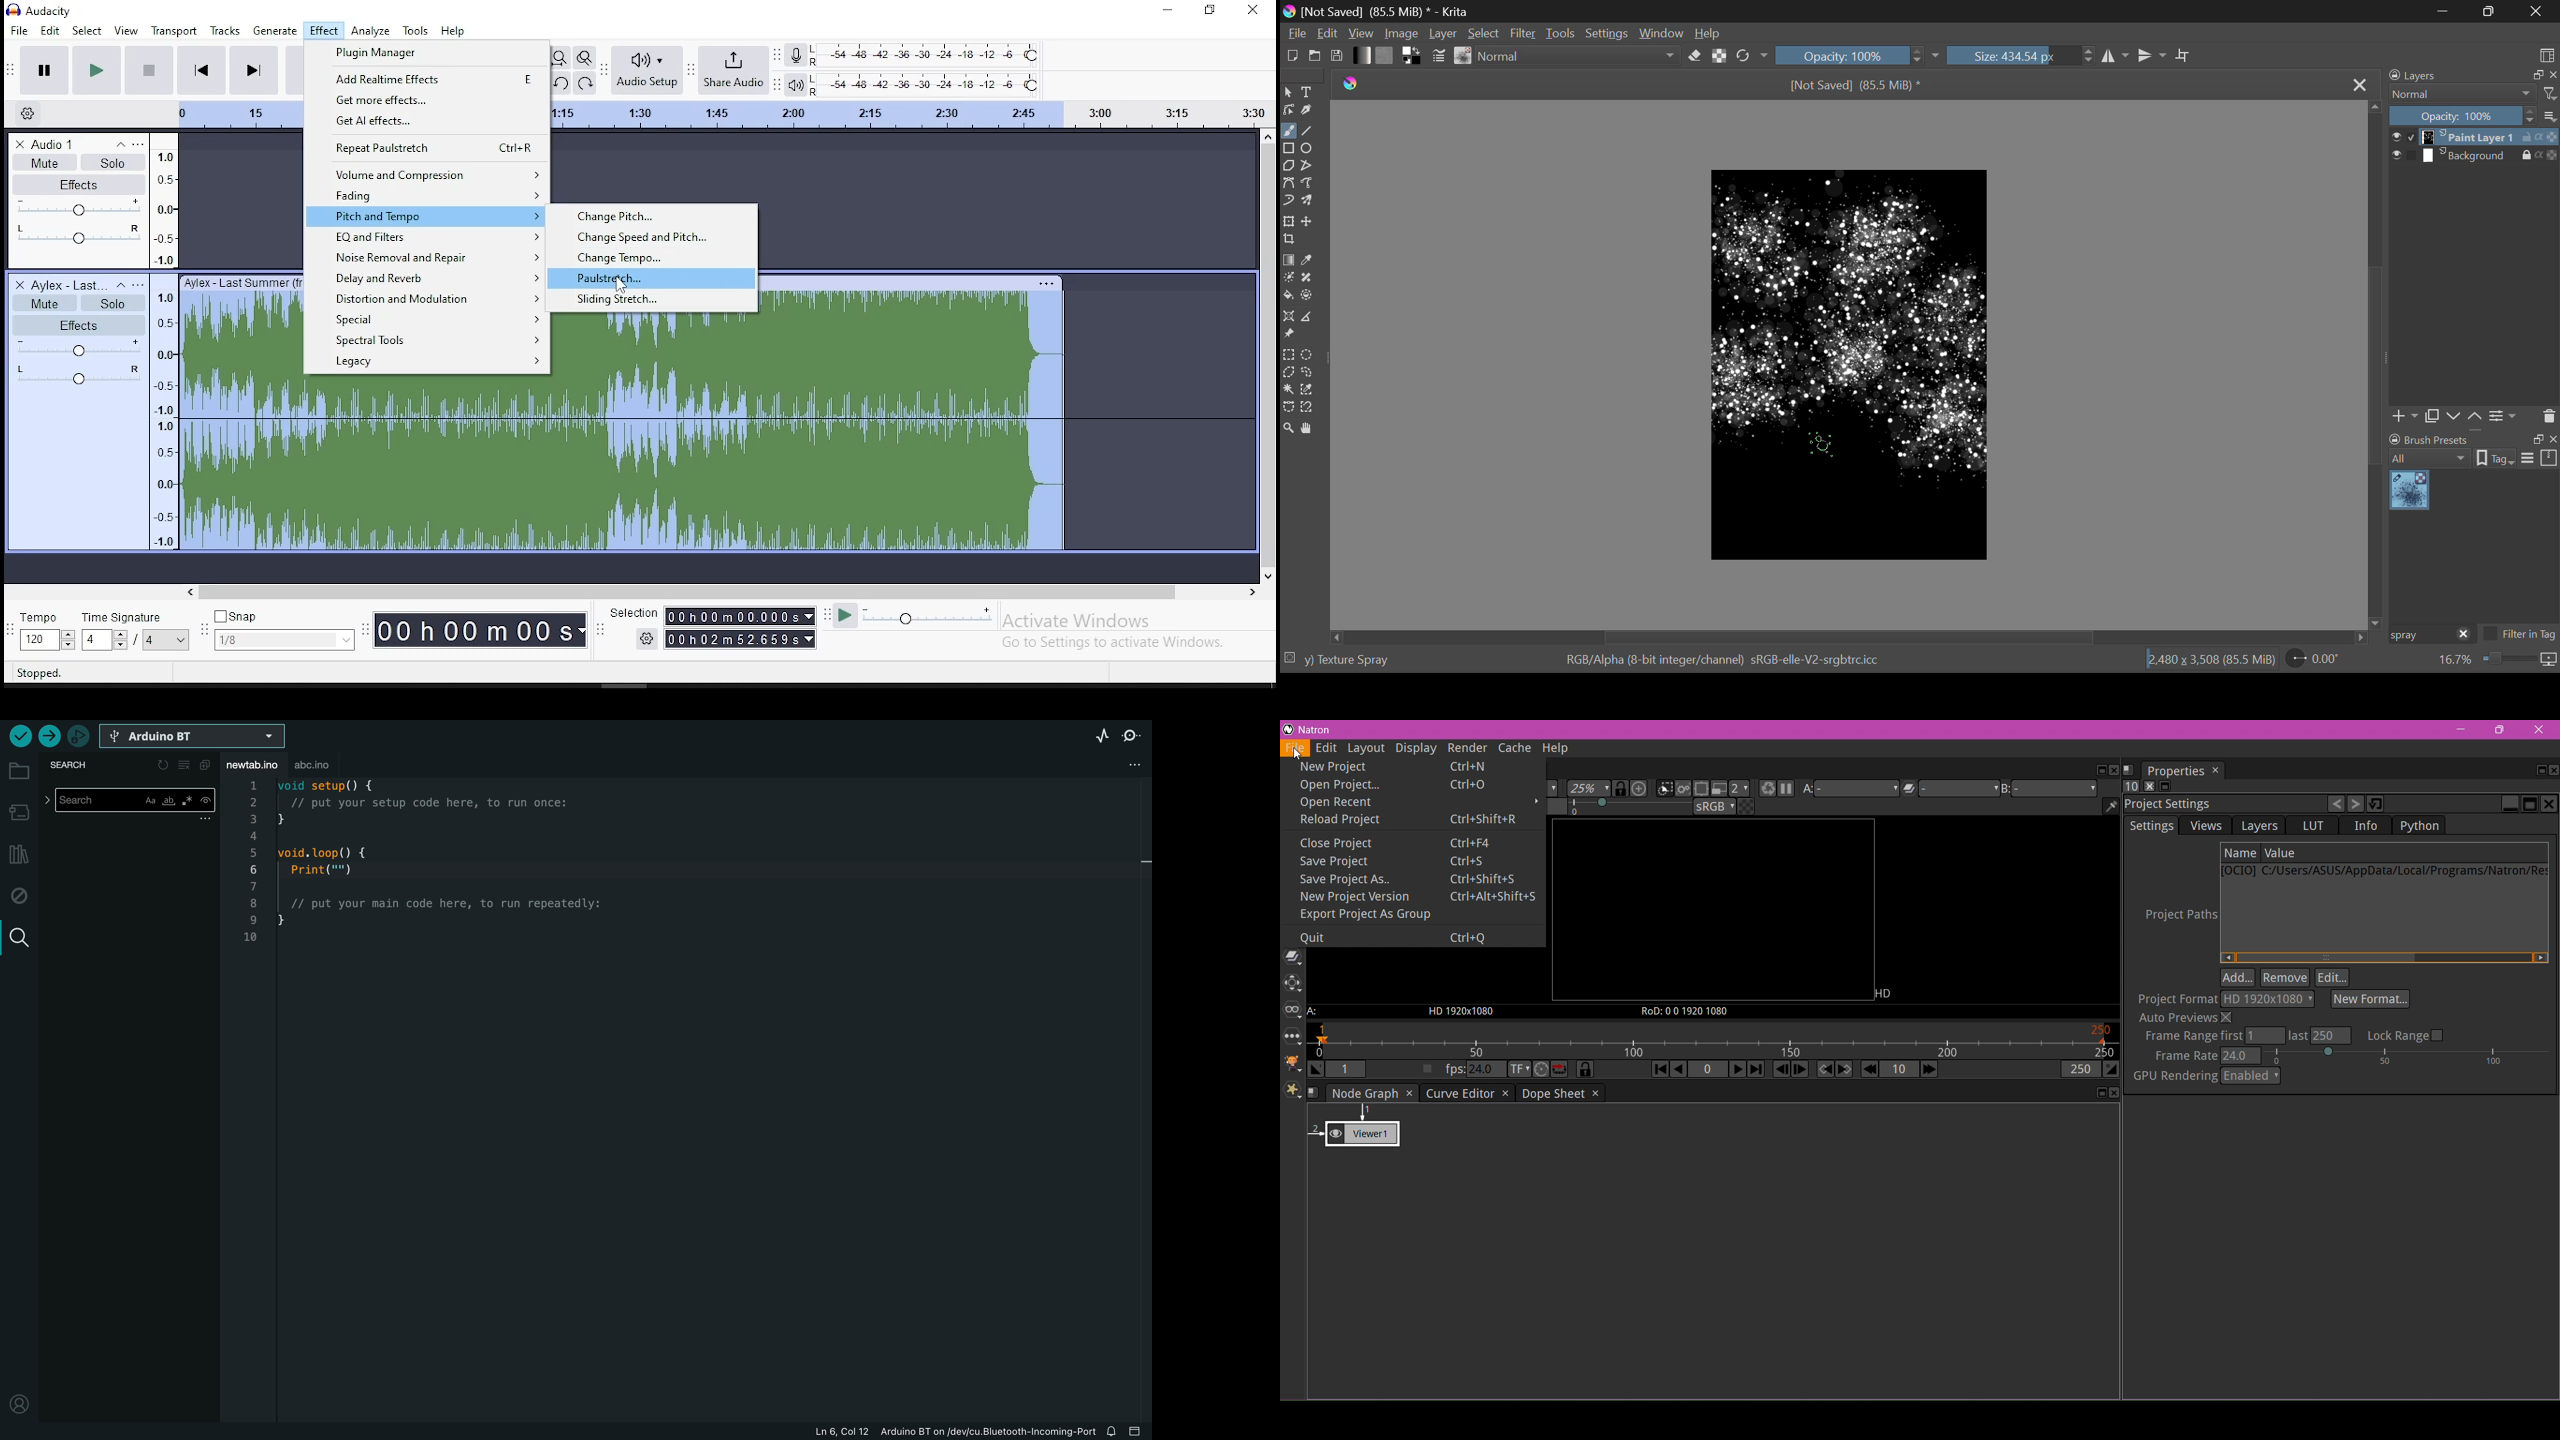 The height and width of the screenshot is (1456, 2576). Describe the element at coordinates (428, 78) in the screenshot. I see `add real time effects` at that location.